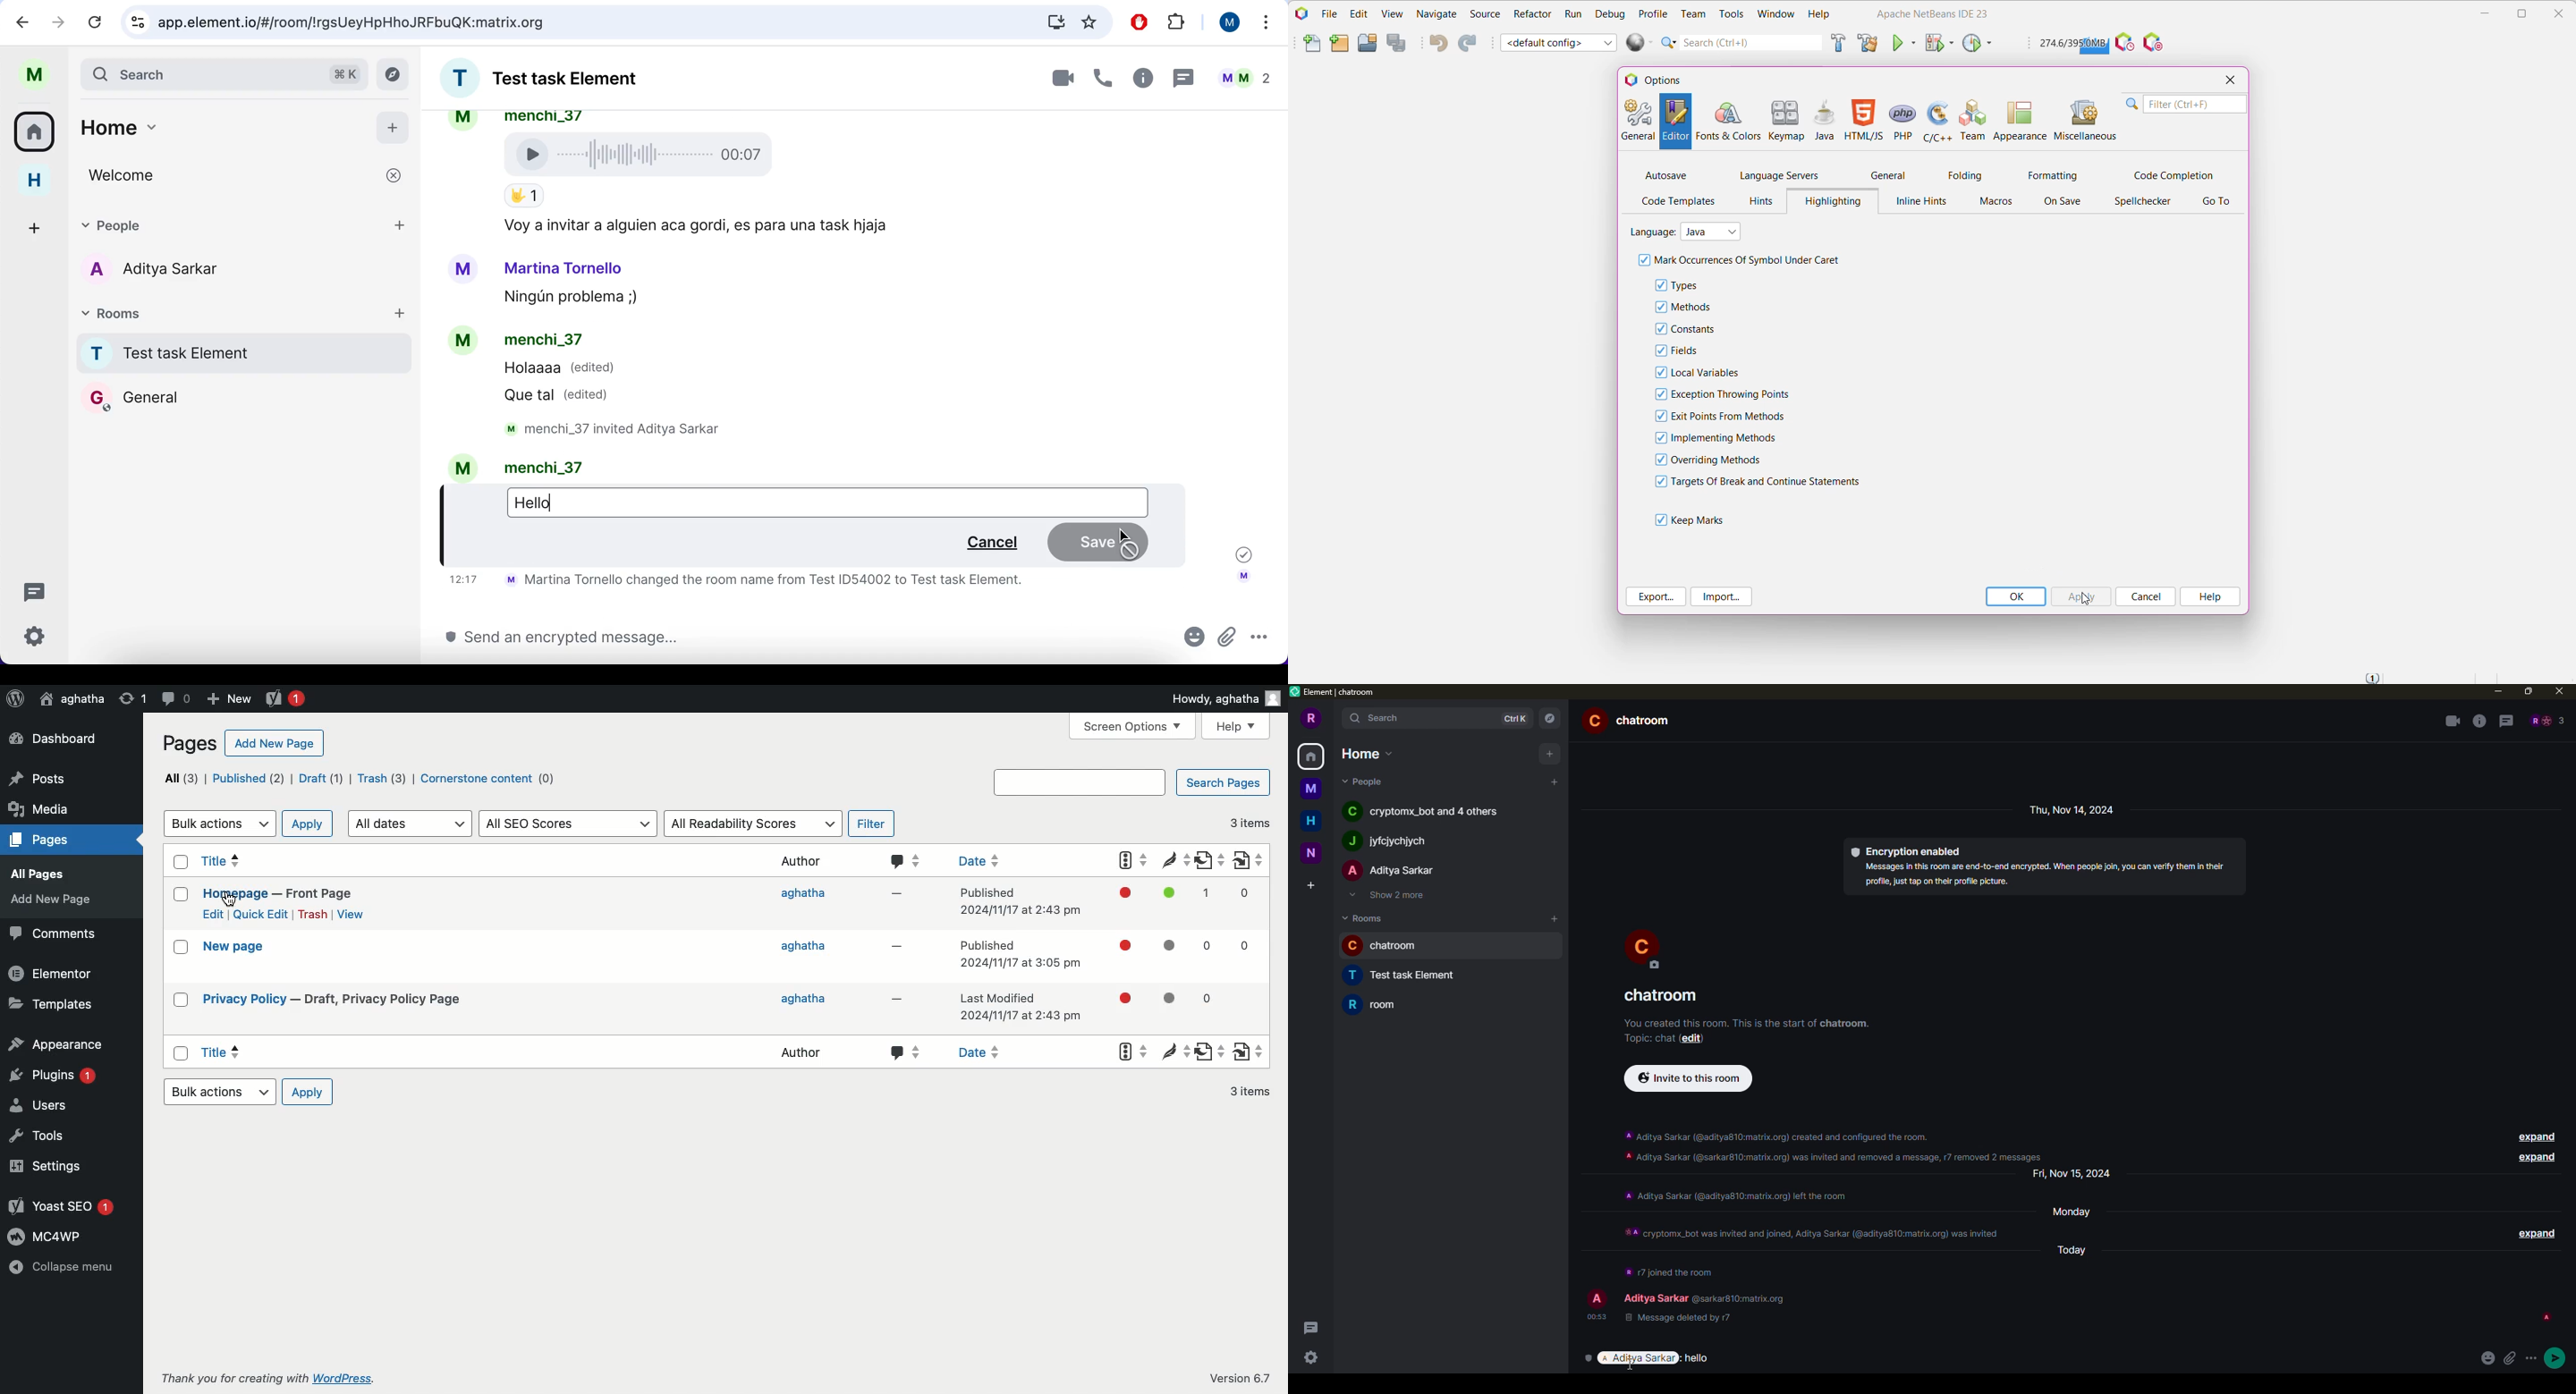 This screenshot has width=2576, height=1400. Describe the element at coordinates (2072, 44) in the screenshot. I see `Click to force garbage collection` at that location.